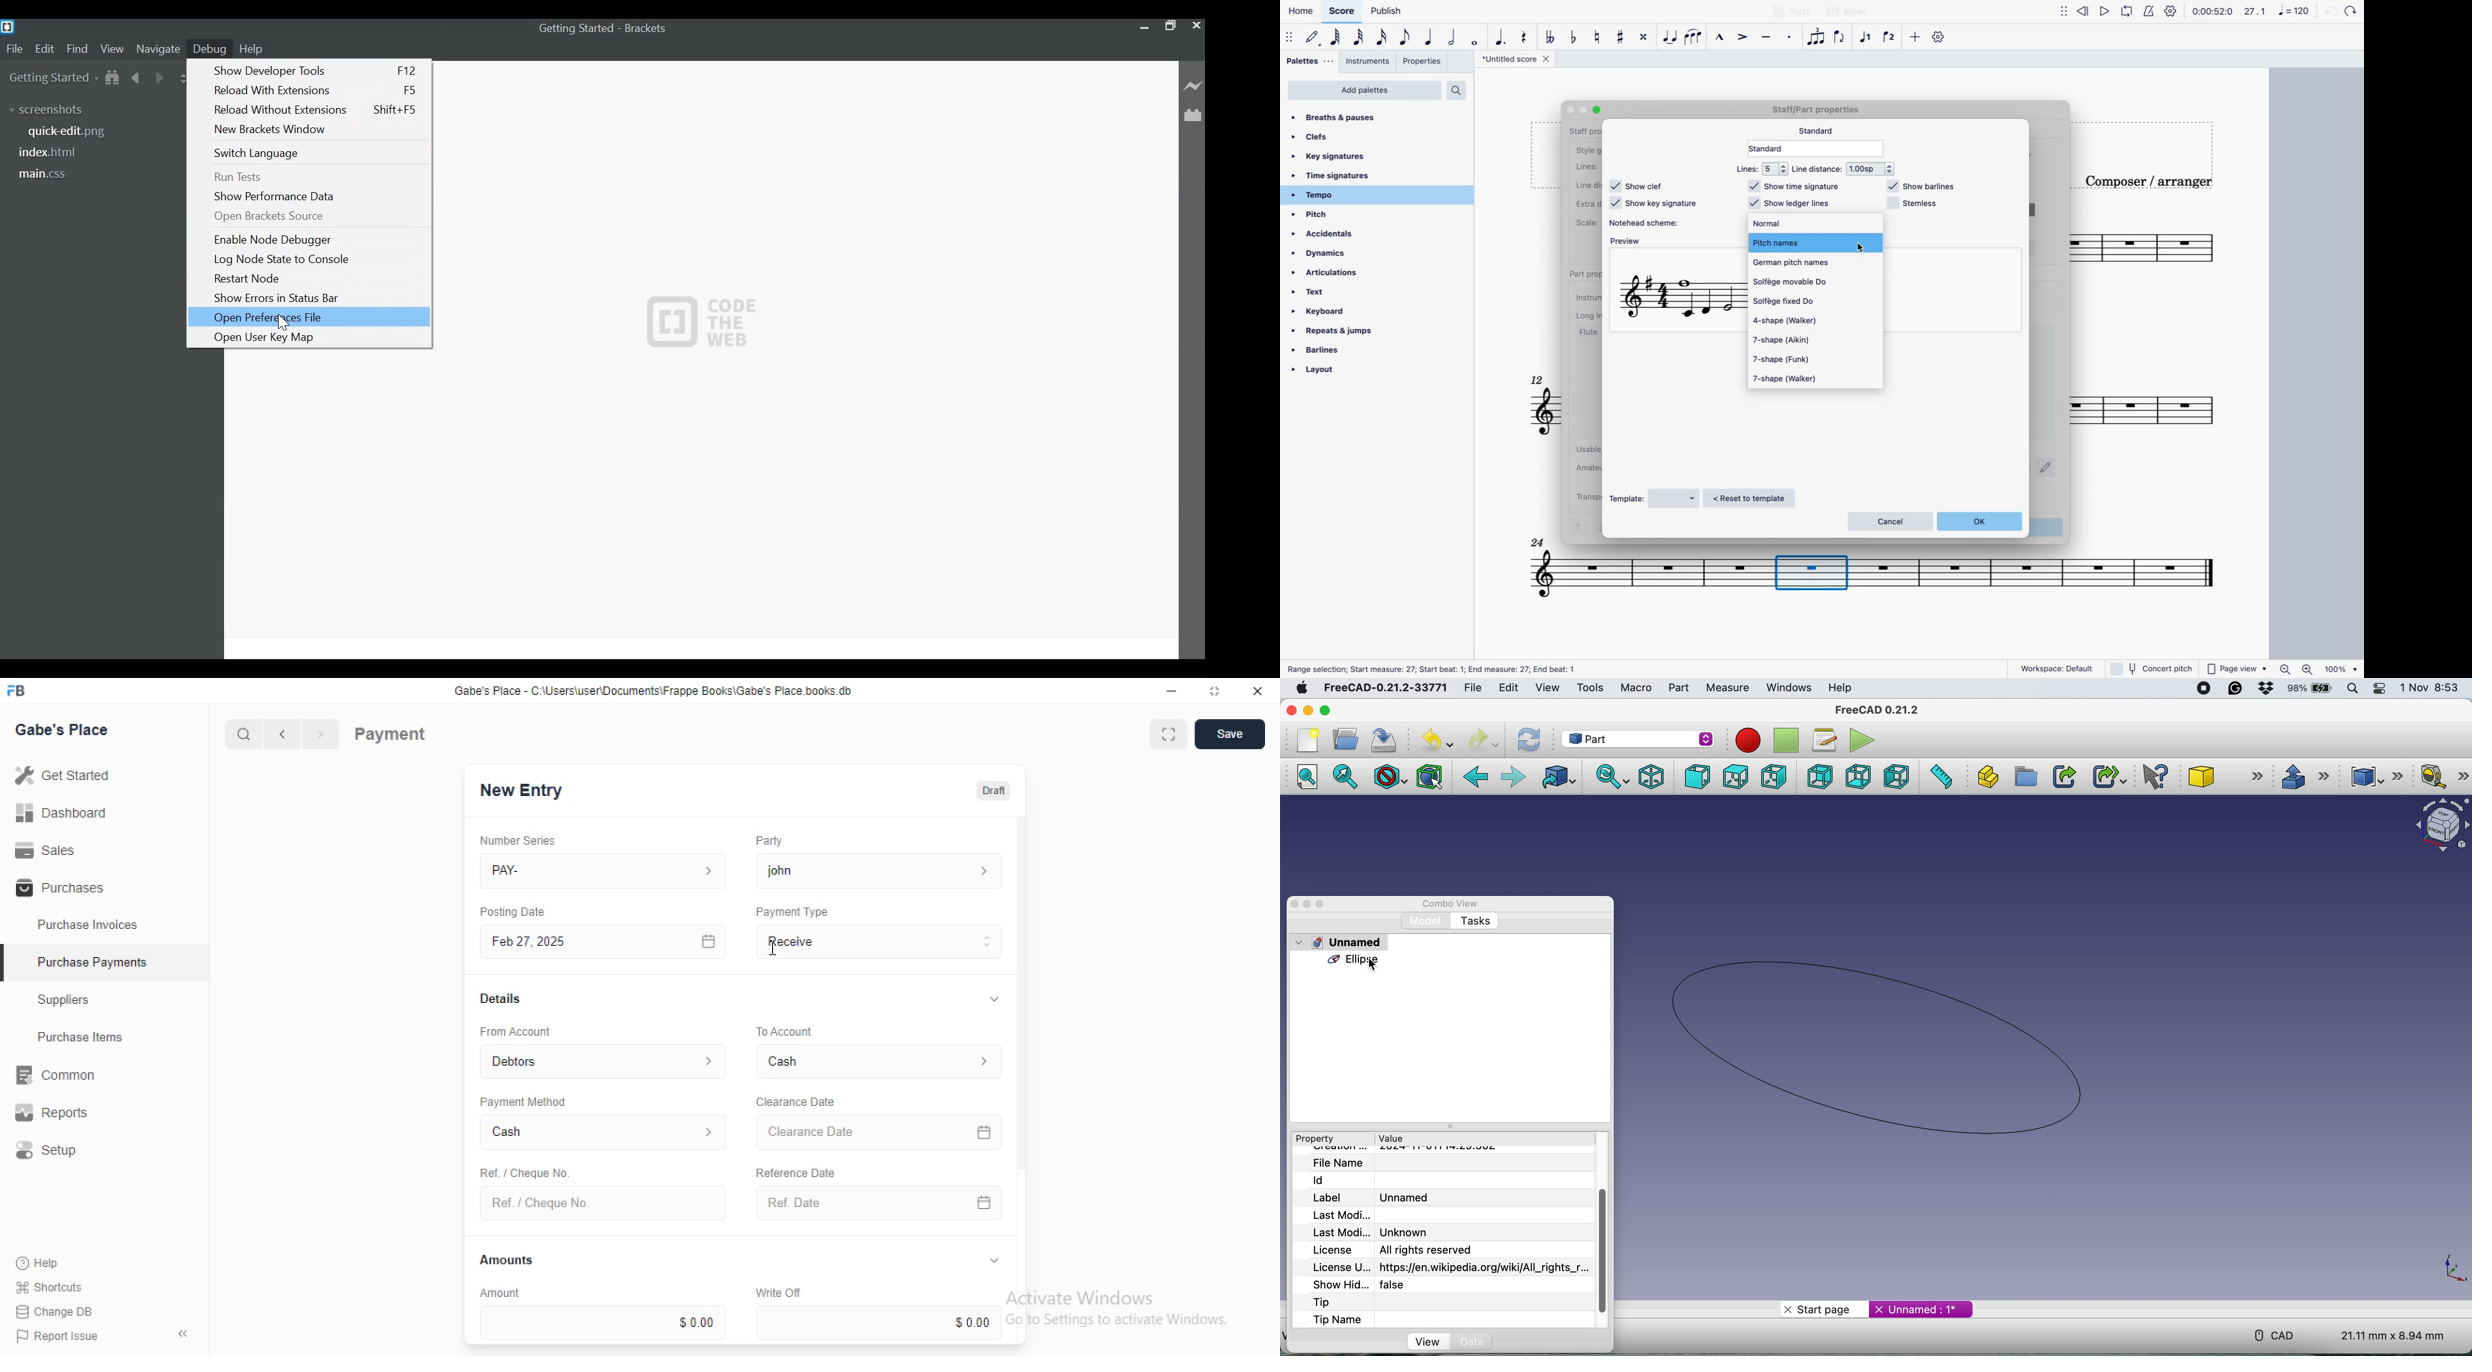 The height and width of the screenshot is (1372, 2492). Describe the element at coordinates (1520, 60) in the screenshot. I see `score title` at that location.